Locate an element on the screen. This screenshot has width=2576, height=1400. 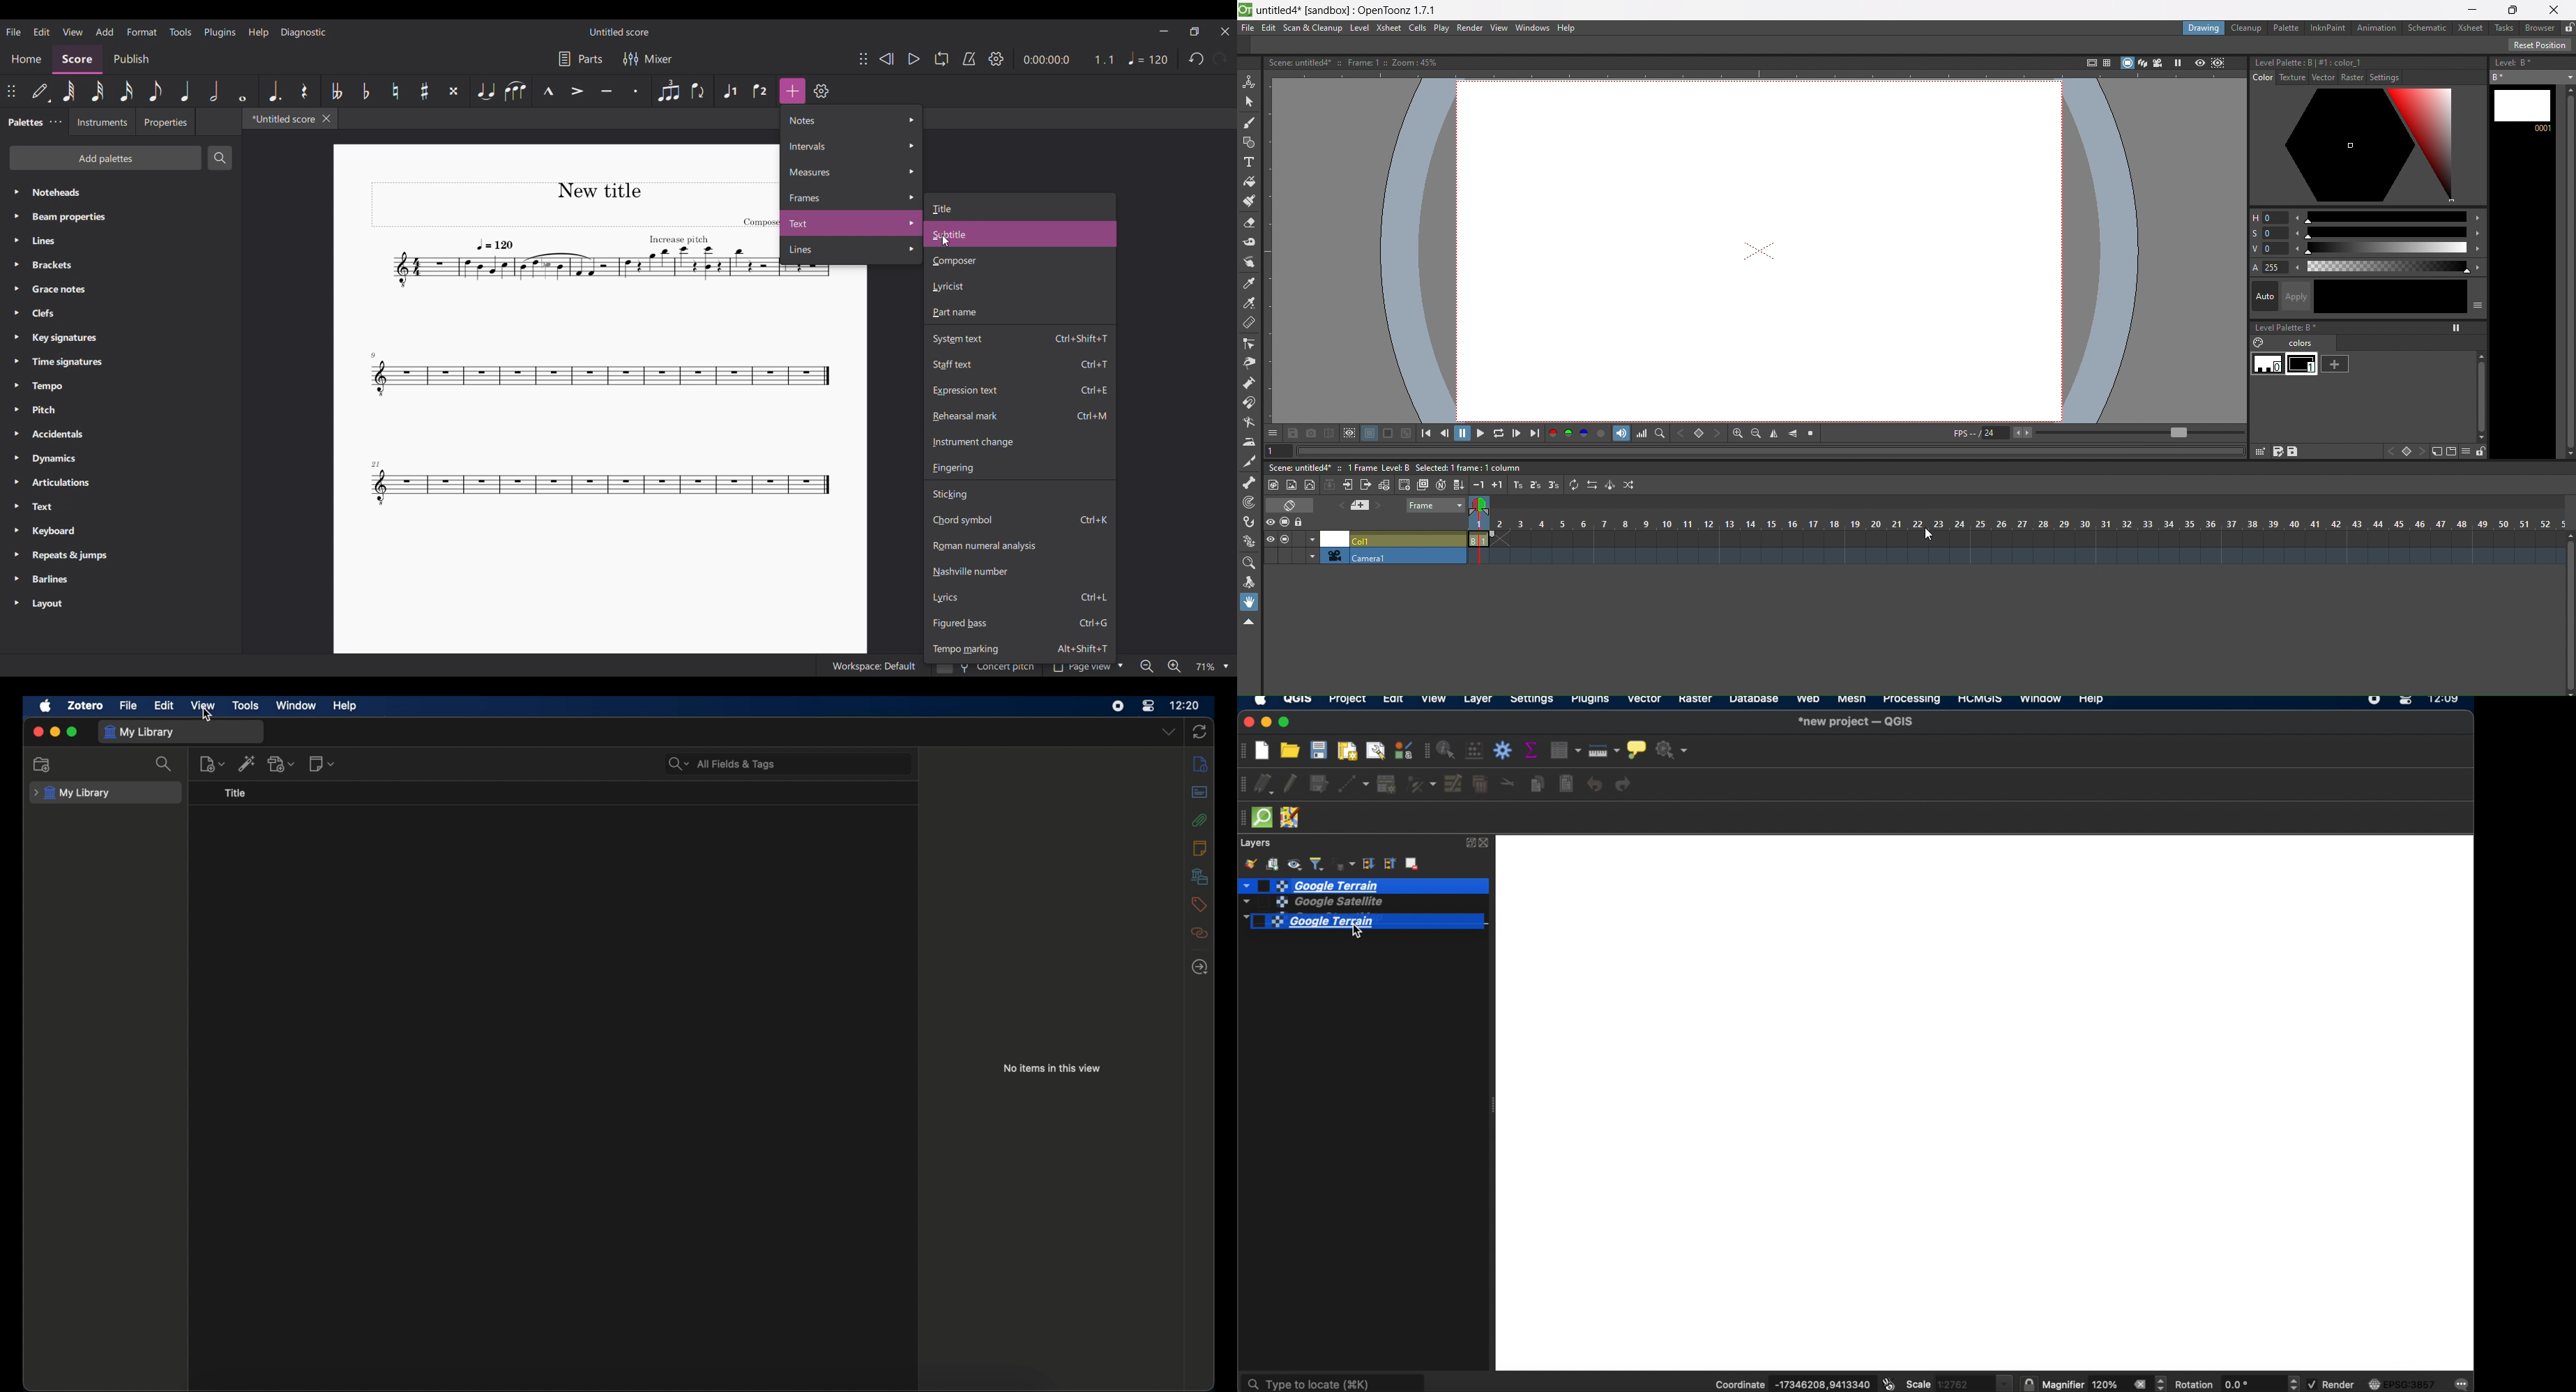
Voice 2 is located at coordinates (761, 91).